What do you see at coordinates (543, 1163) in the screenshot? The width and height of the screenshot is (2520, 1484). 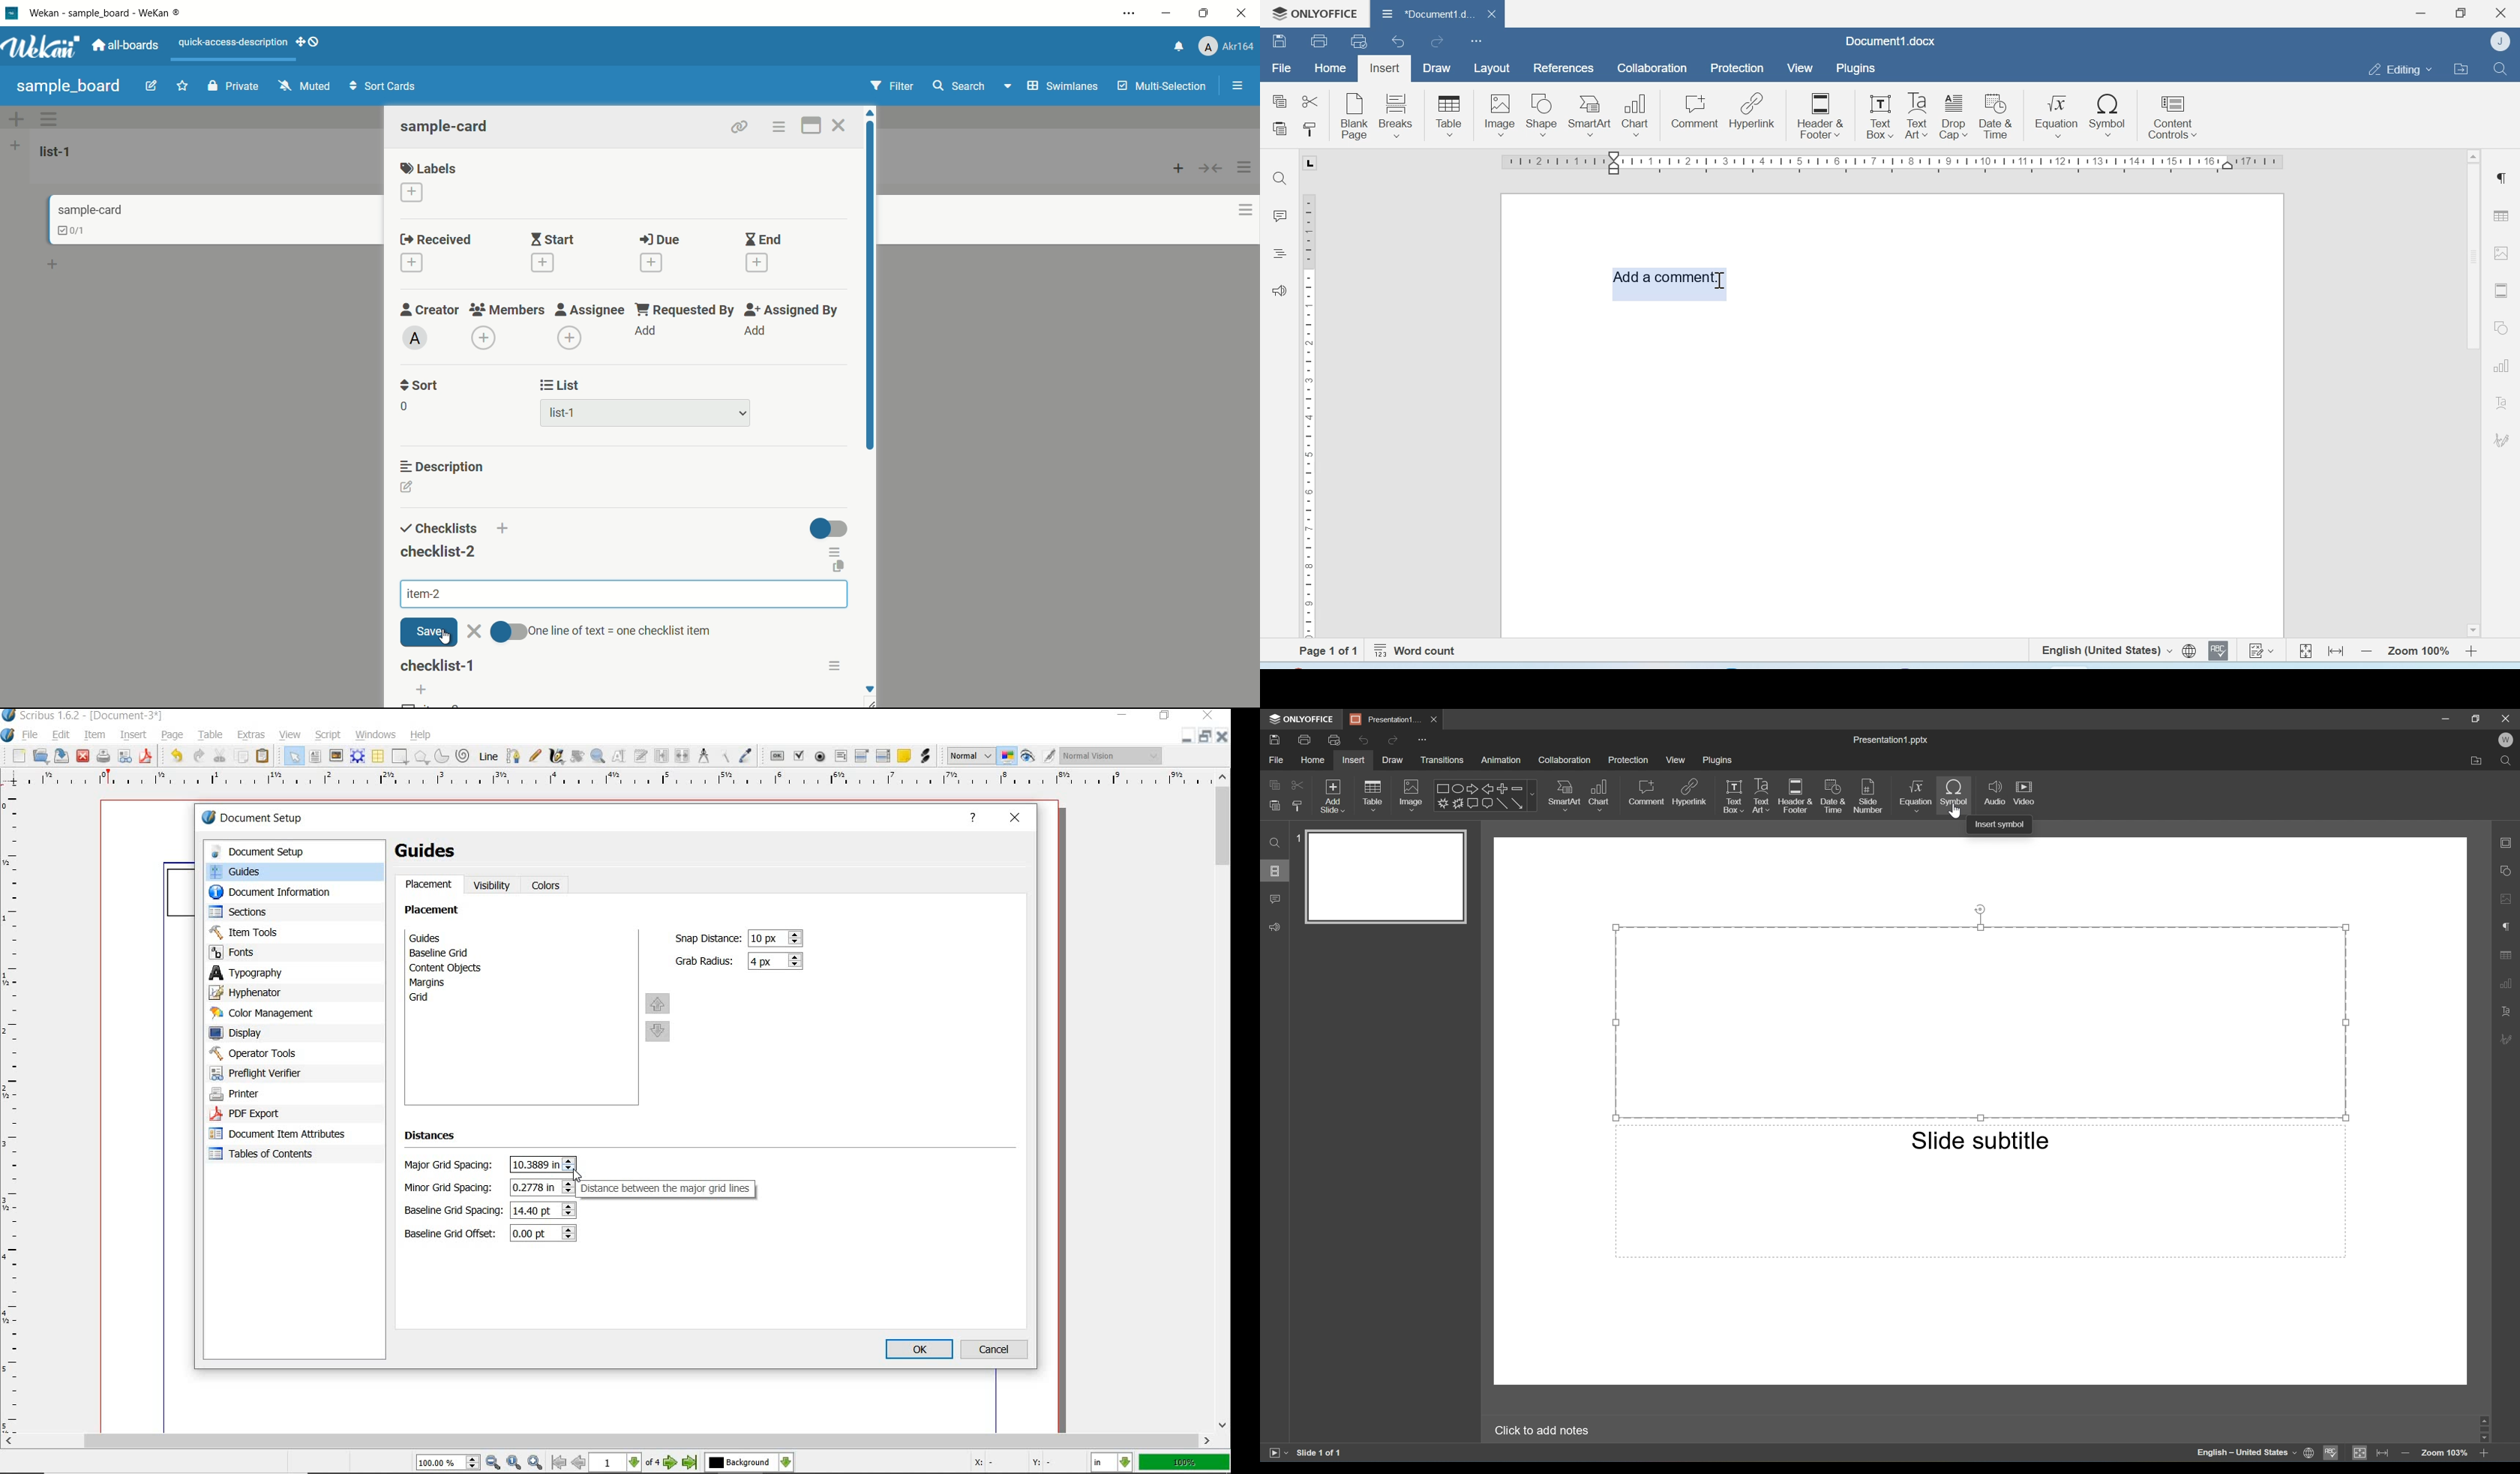 I see `major grid spacing` at bounding box center [543, 1163].